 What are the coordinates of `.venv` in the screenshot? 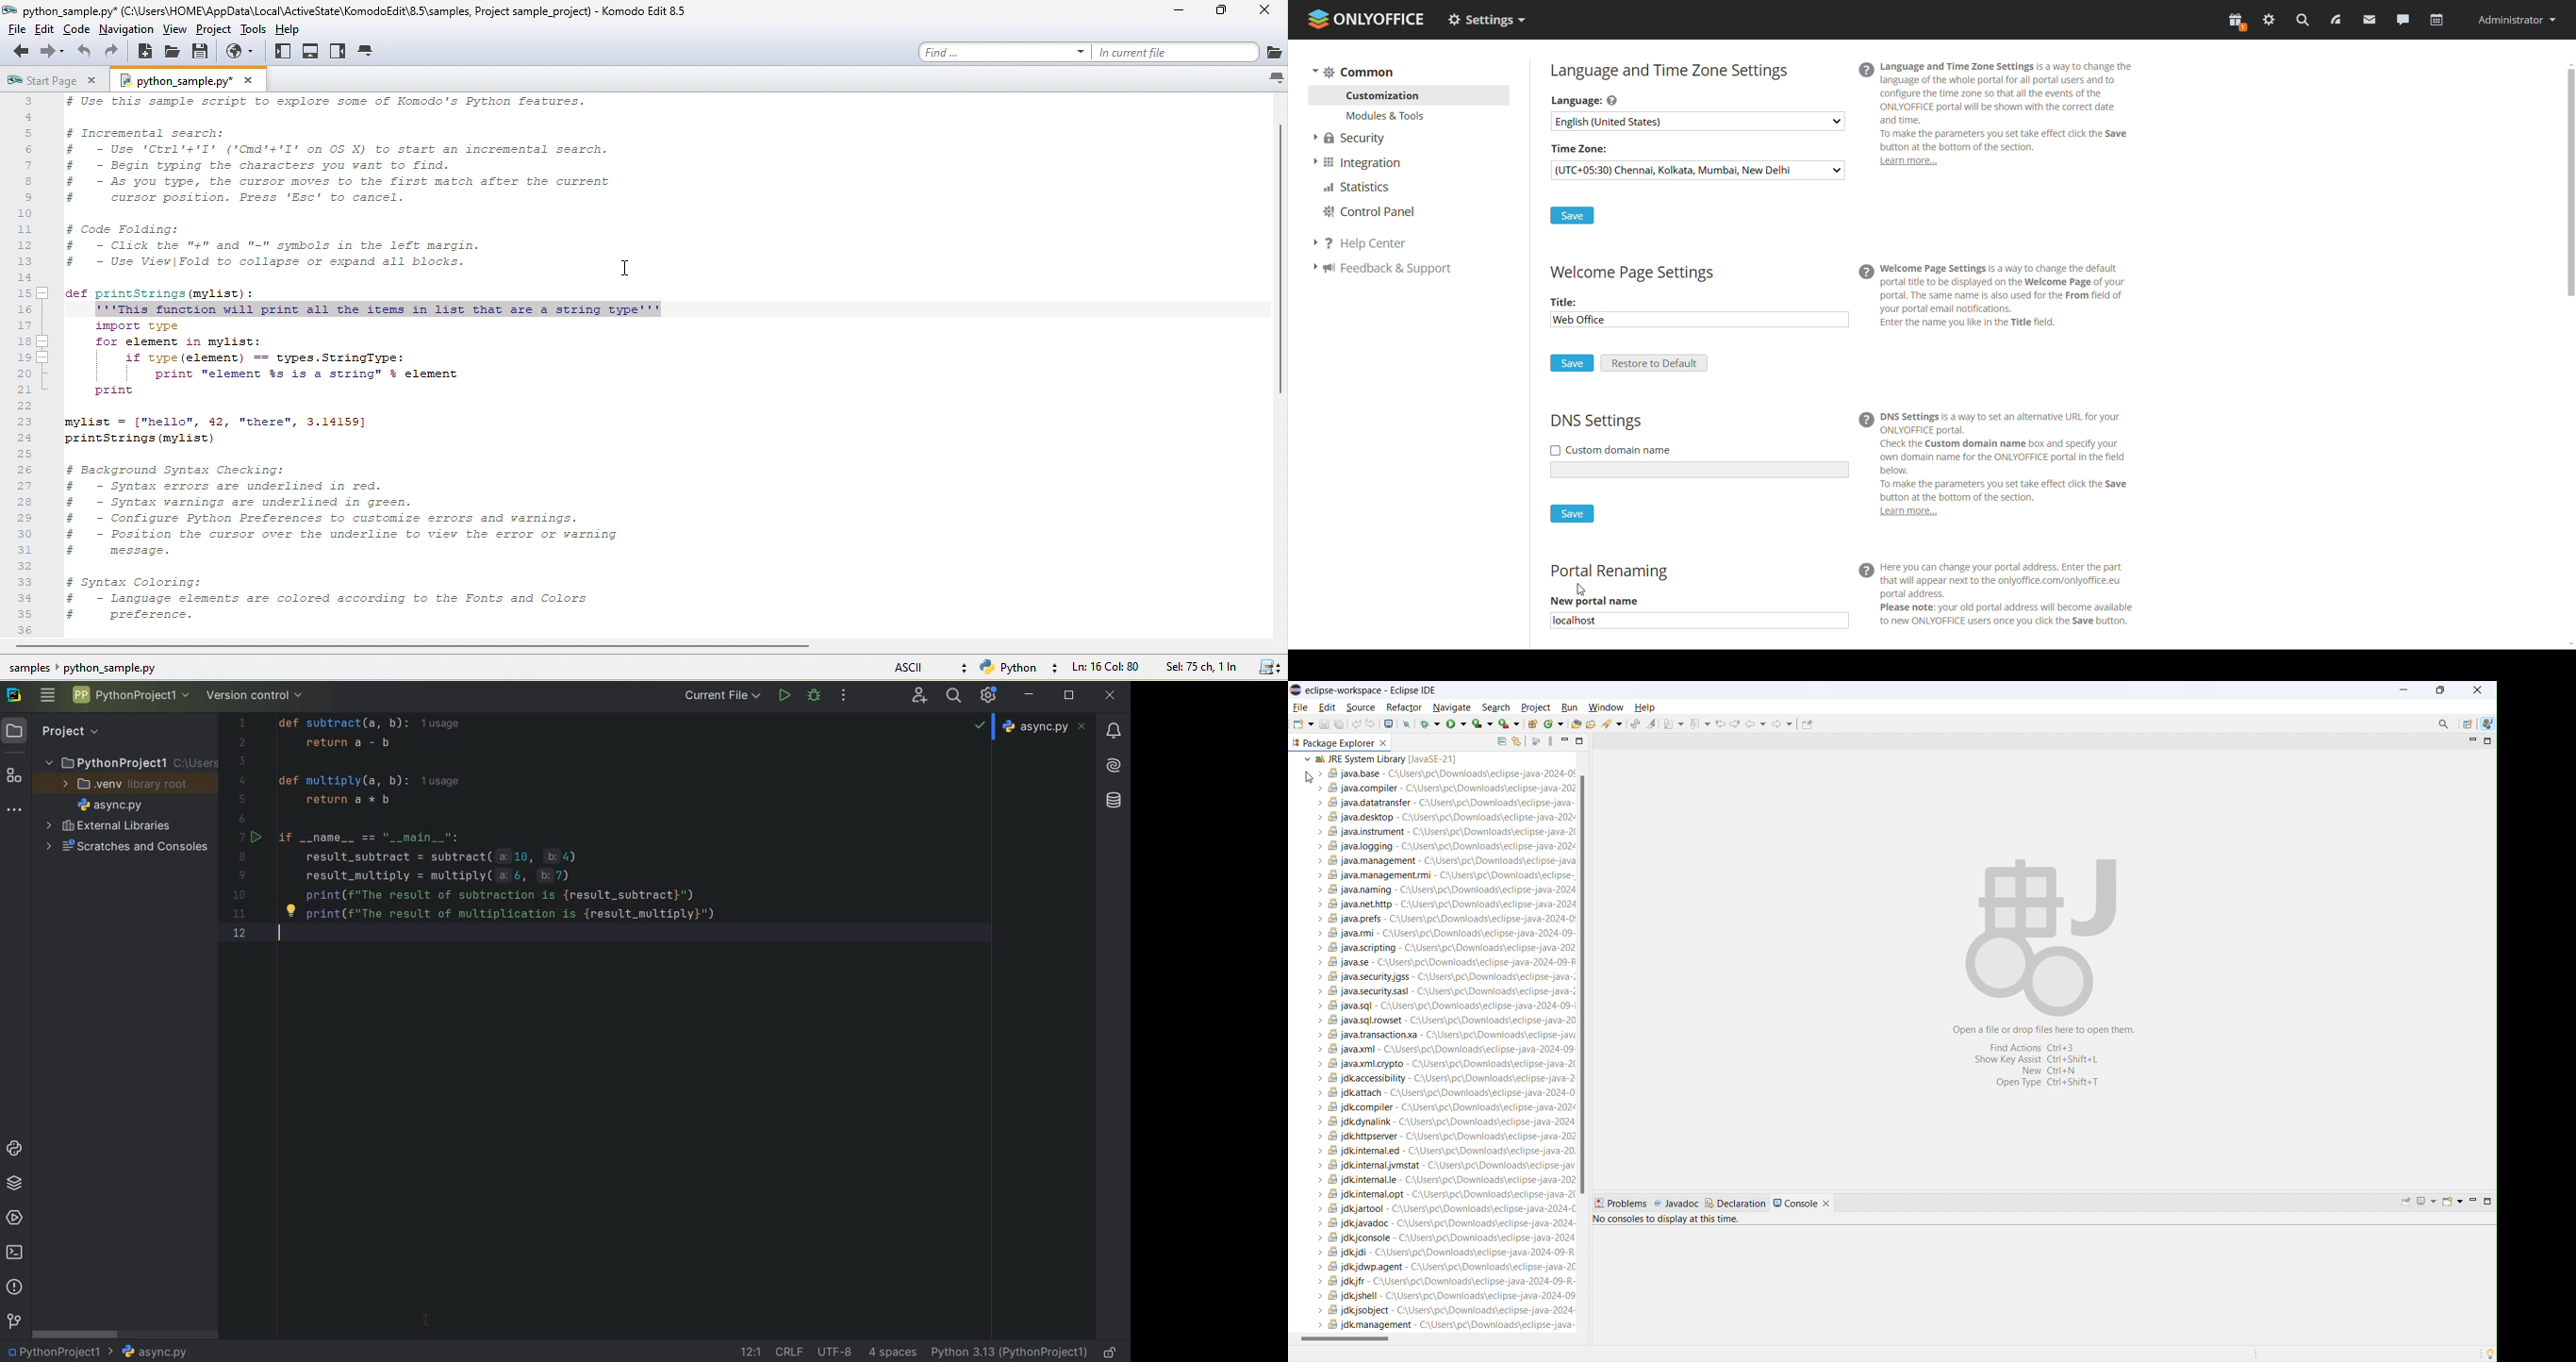 It's located at (122, 786).